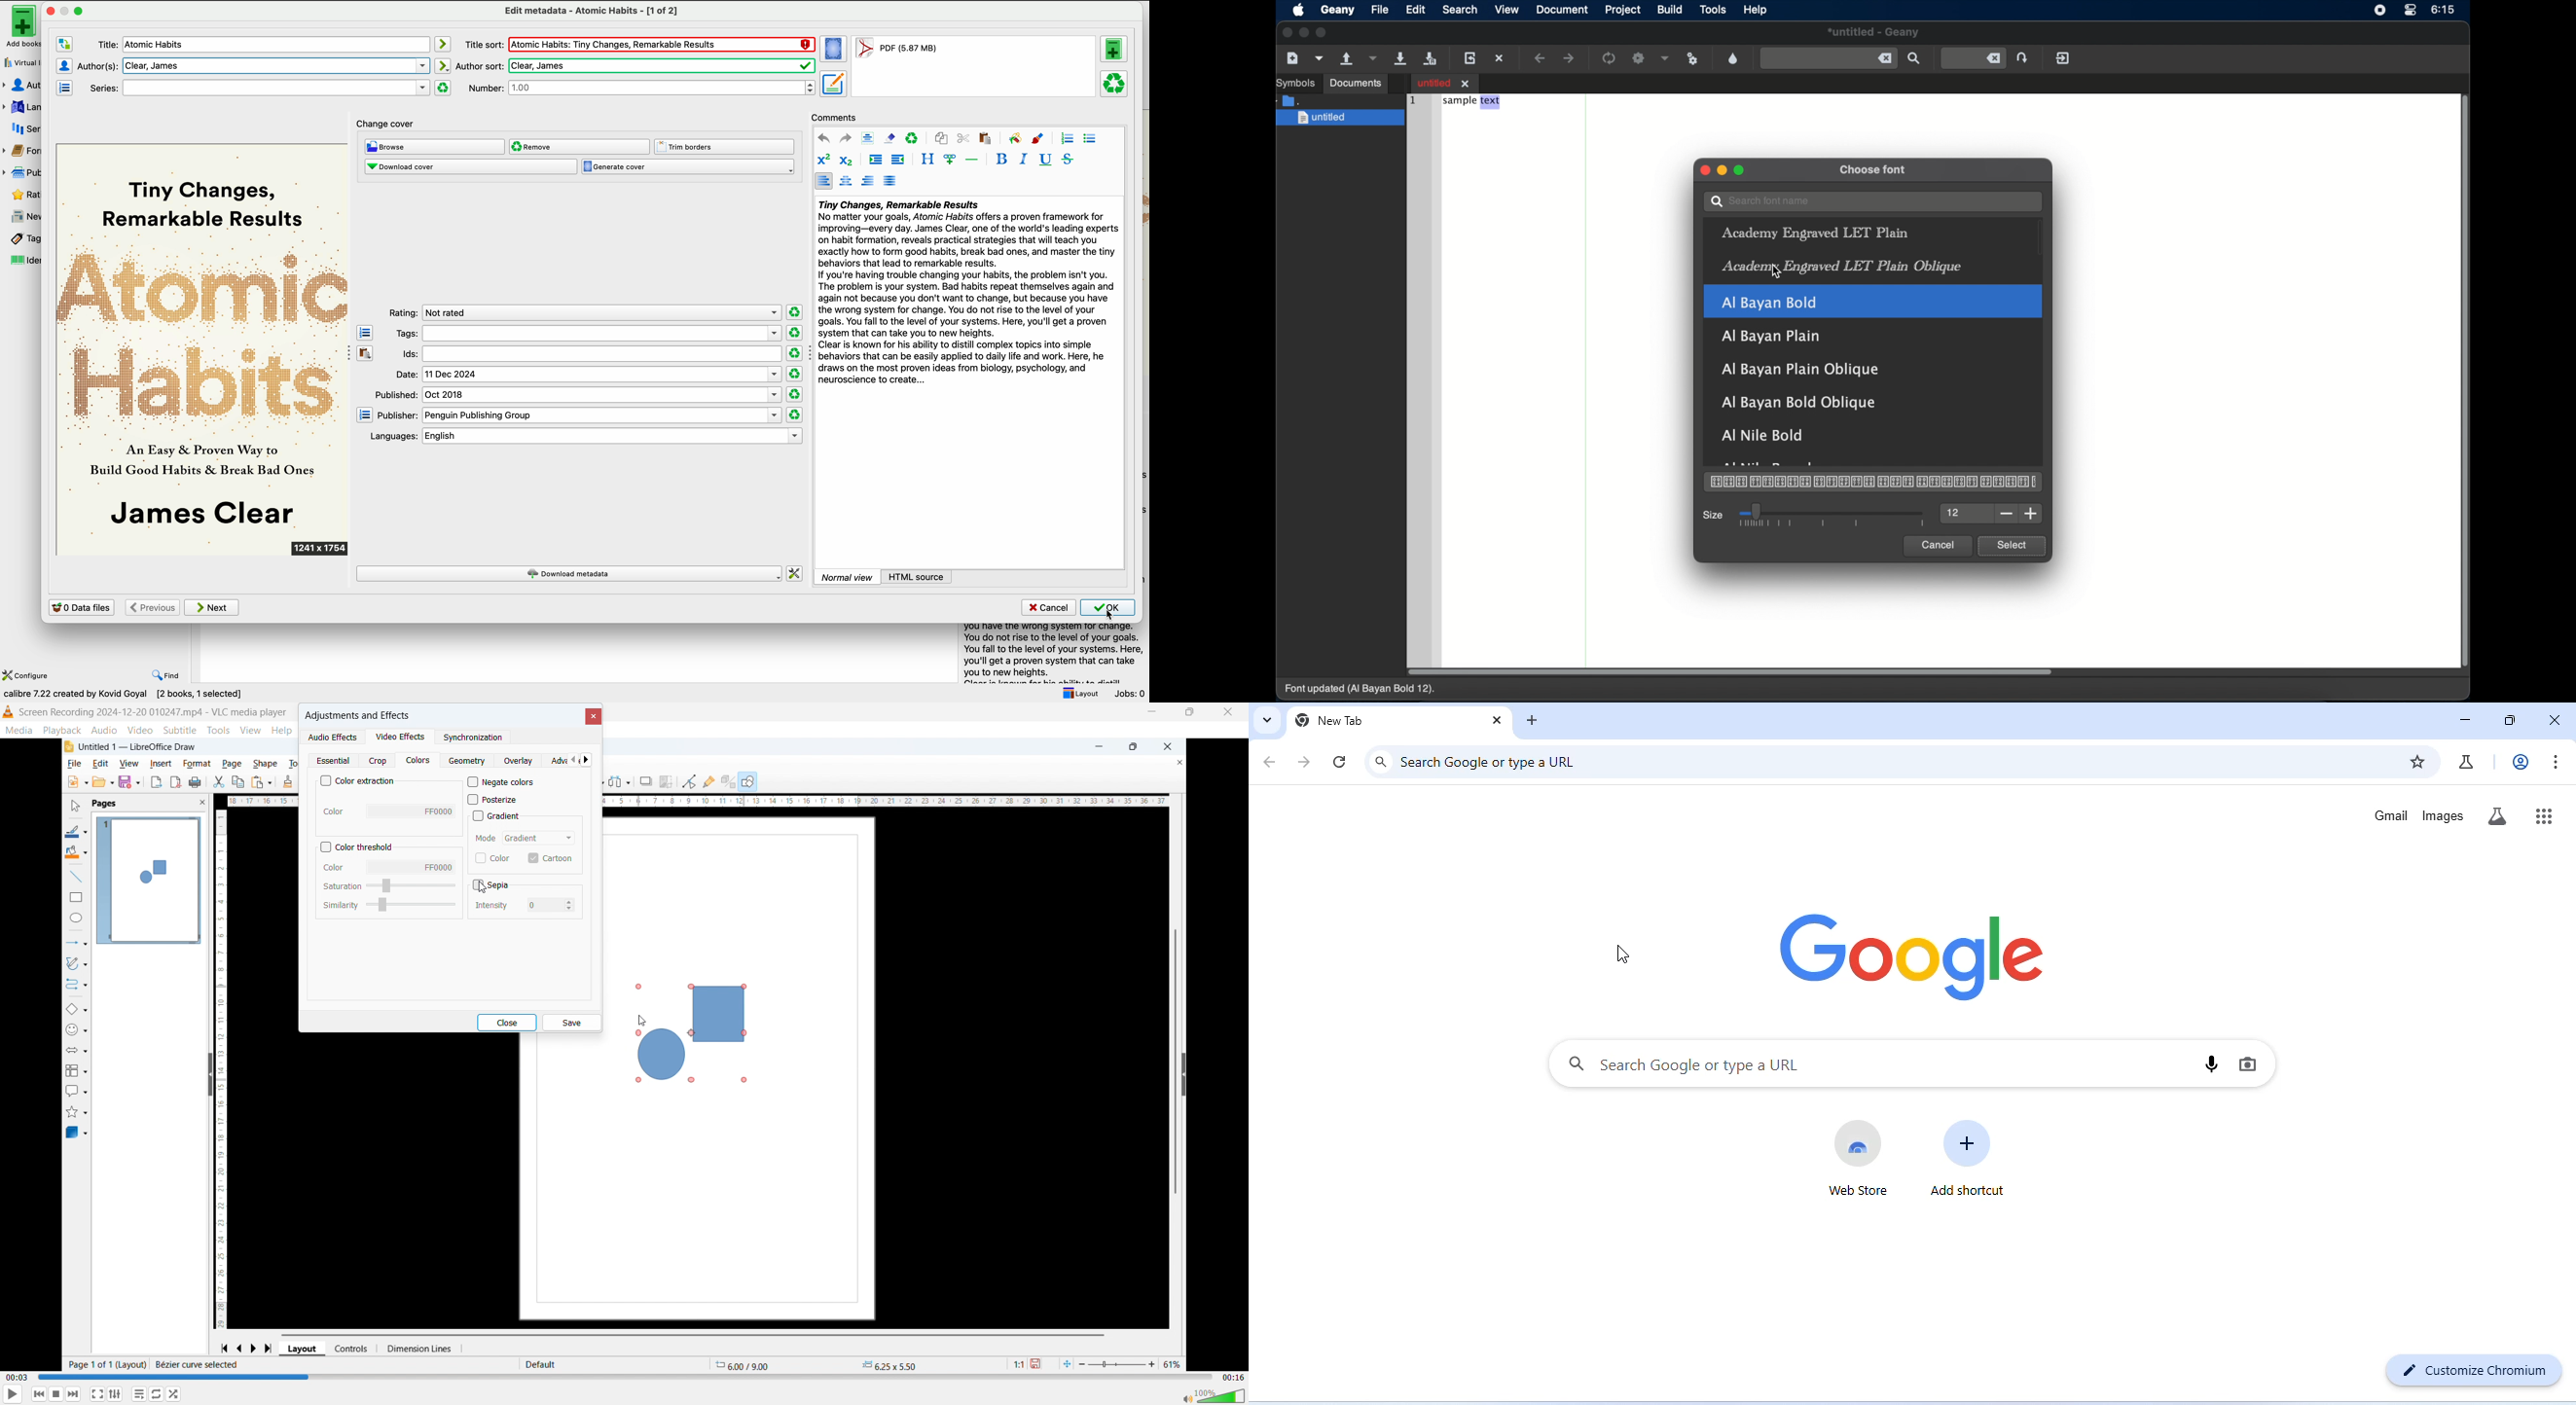  Describe the element at coordinates (1024, 159) in the screenshot. I see `italic` at that location.